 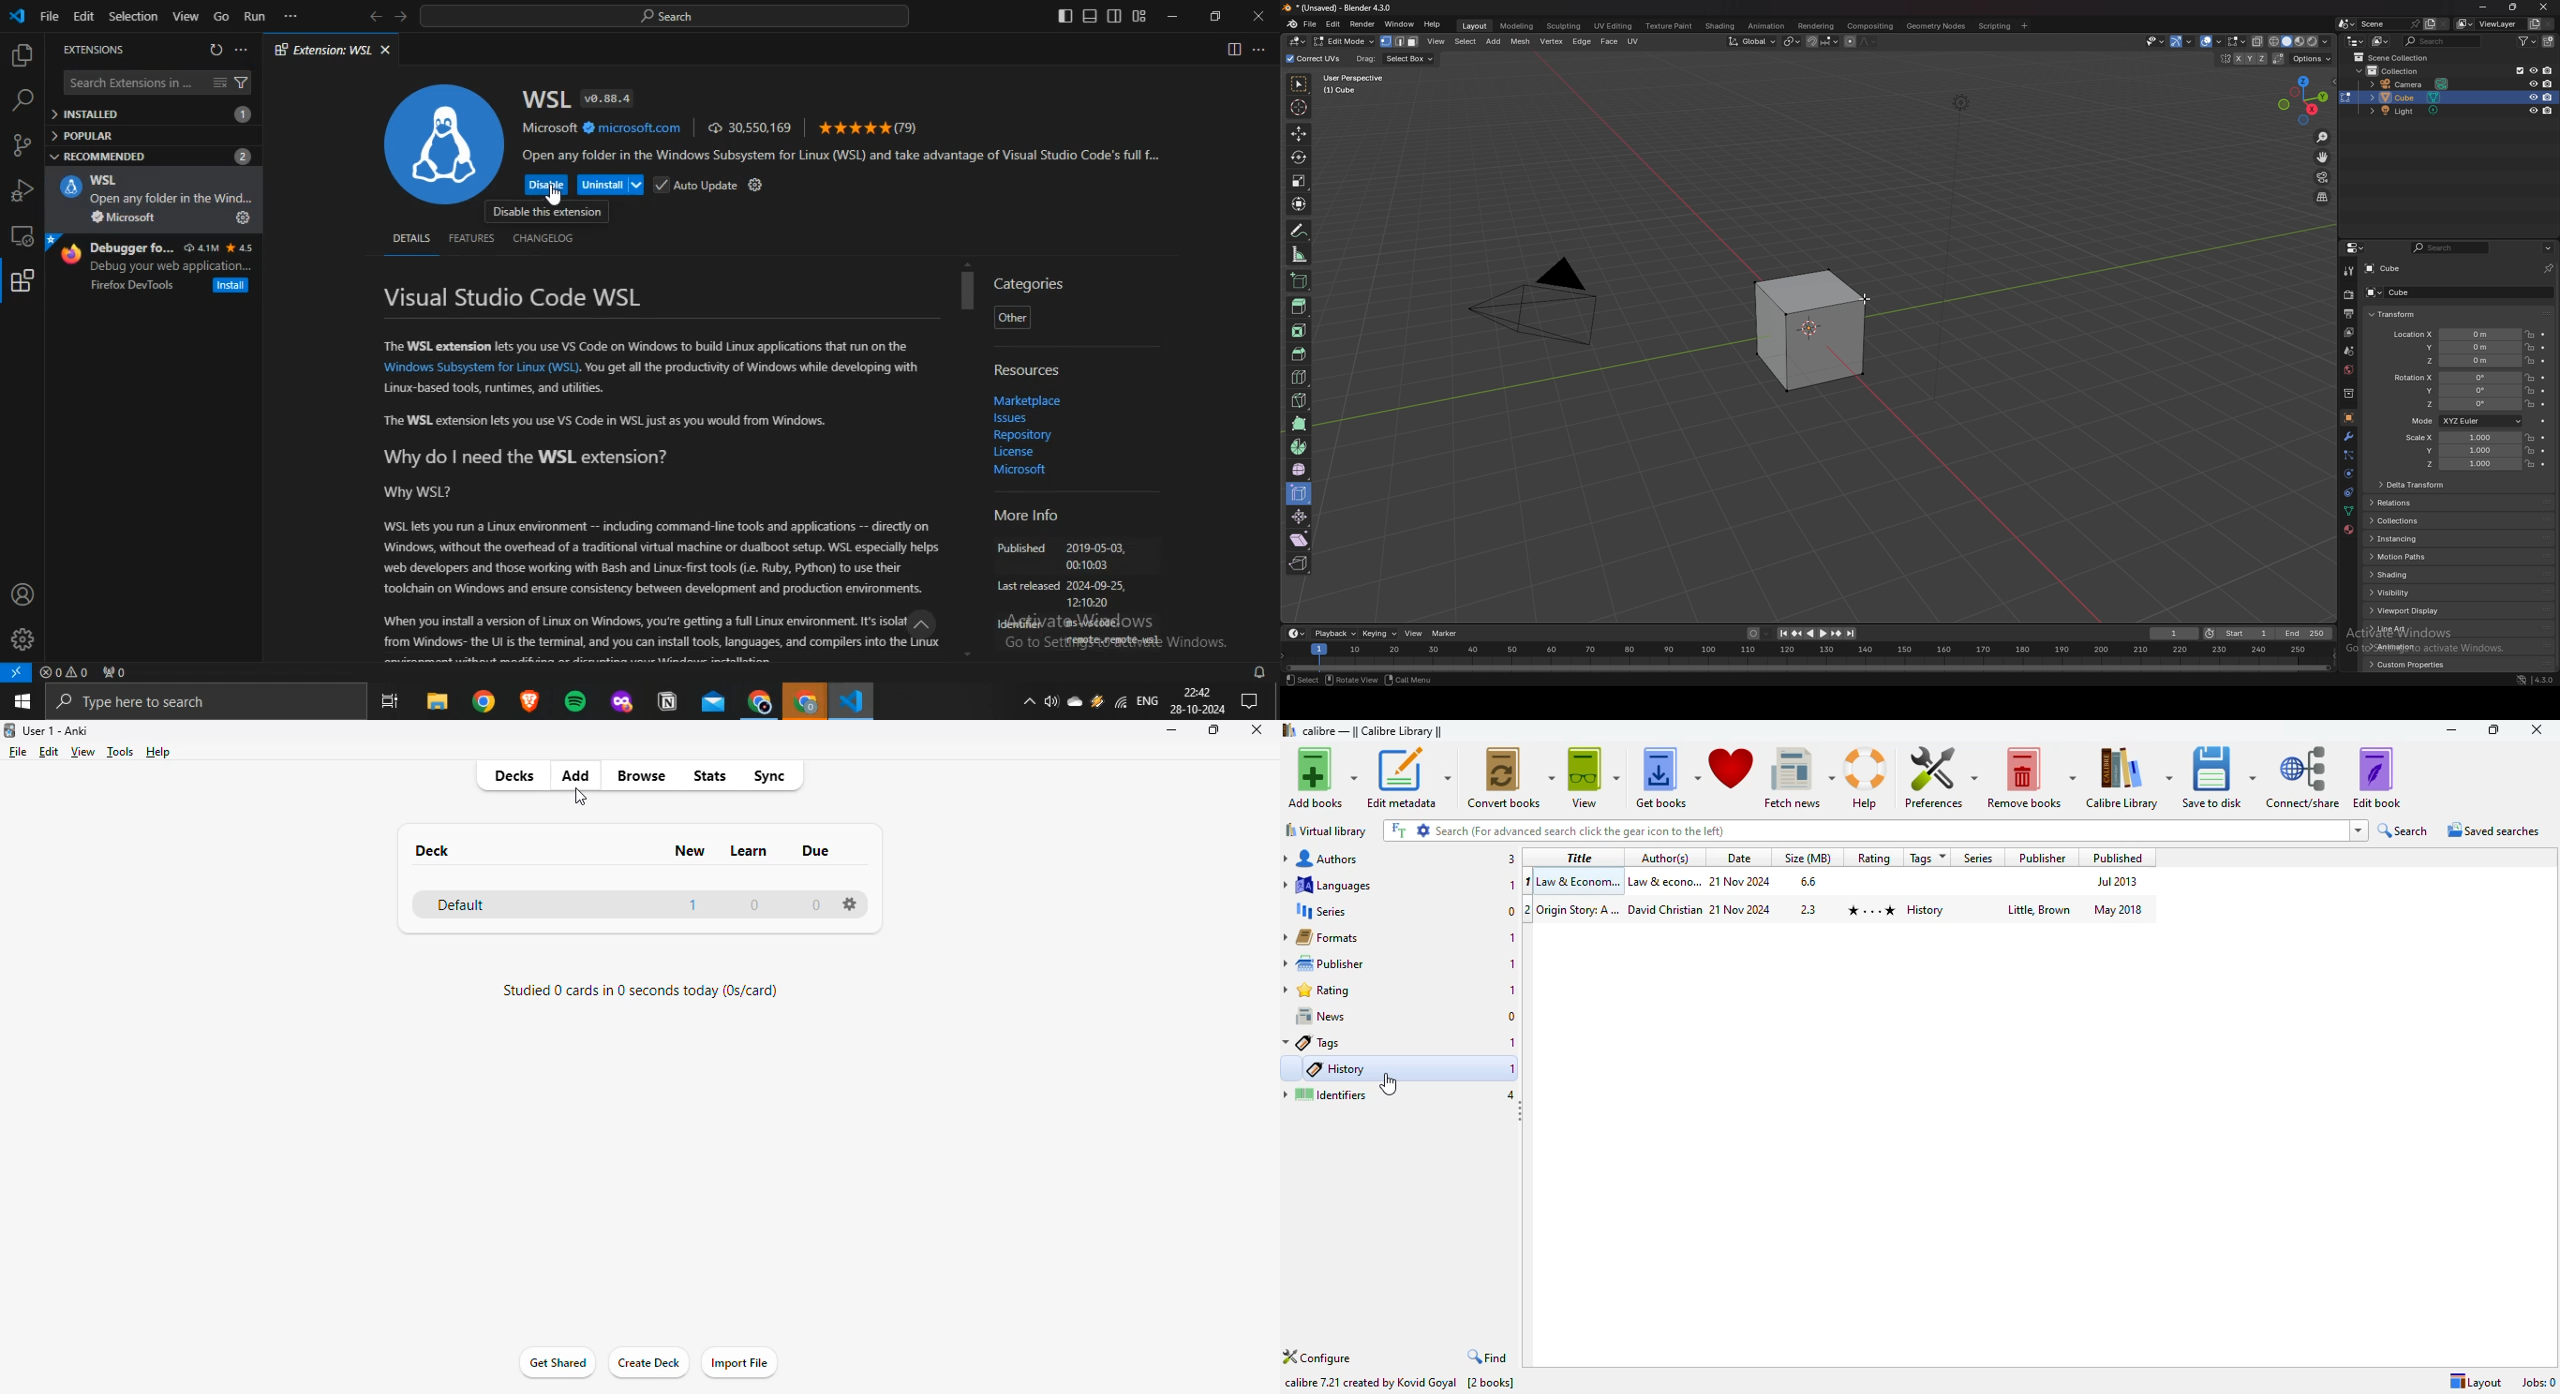 What do you see at coordinates (1013, 453) in the screenshot?
I see `Licence` at bounding box center [1013, 453].